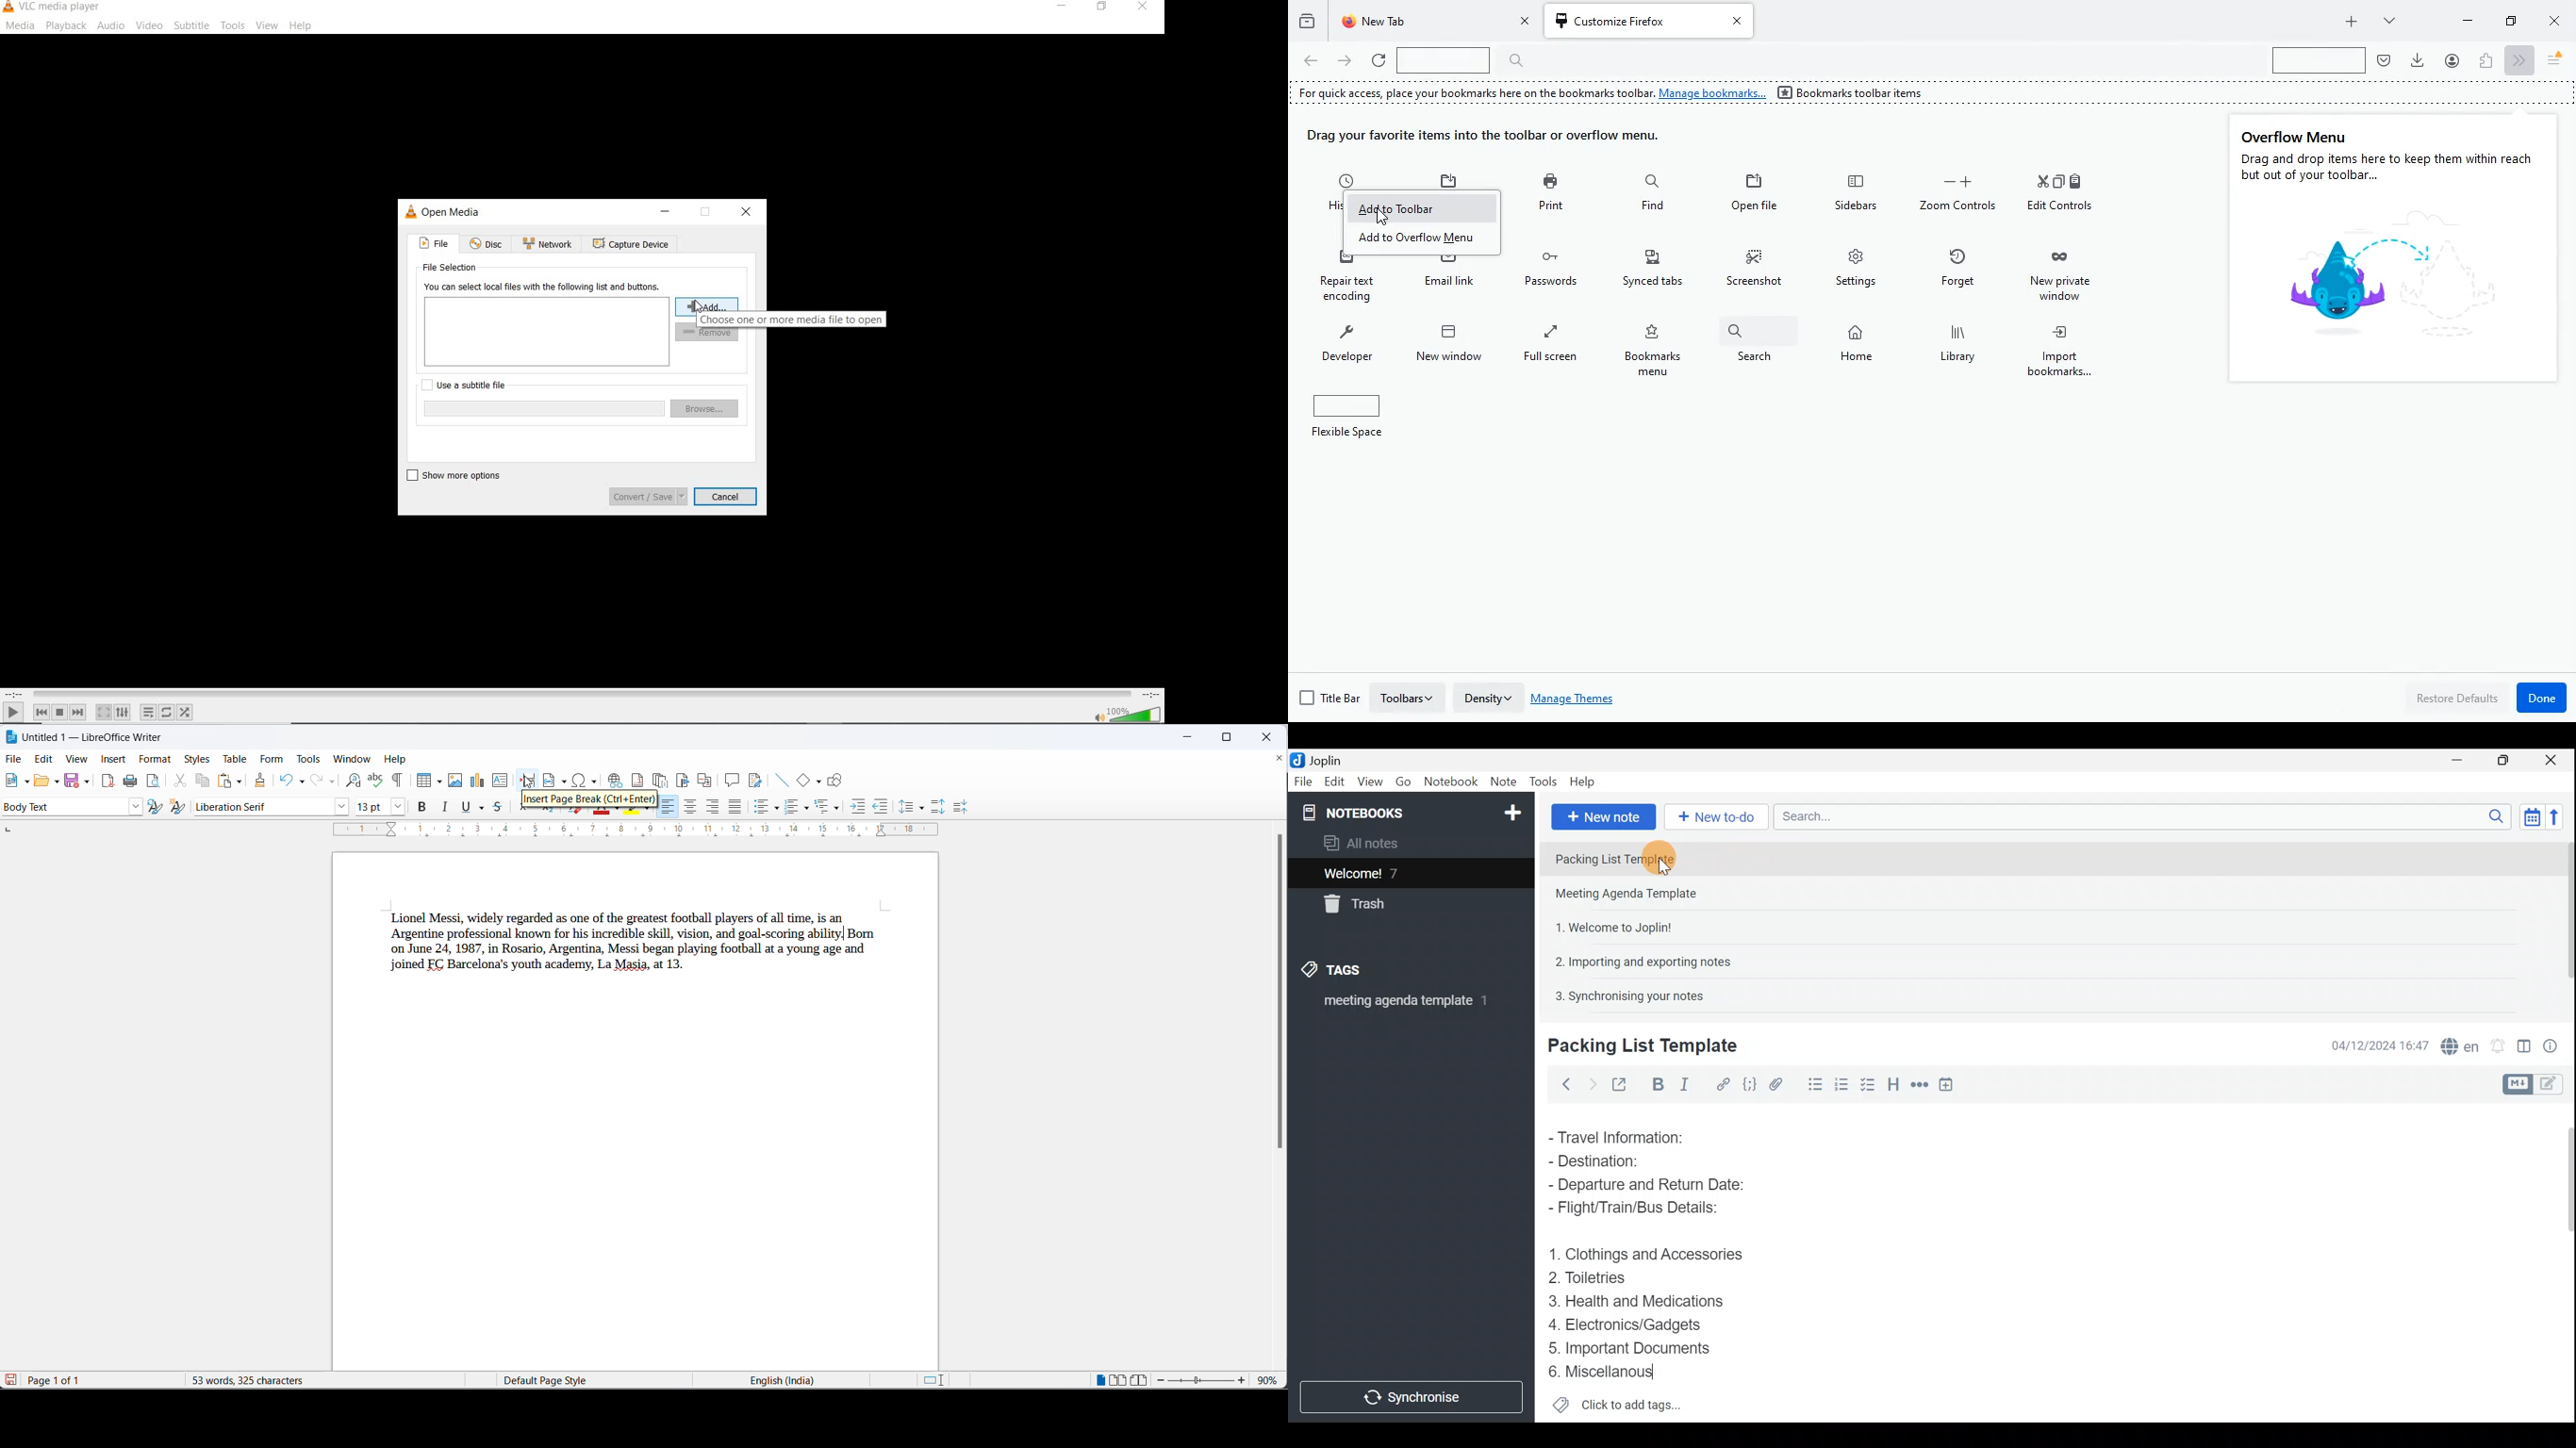 The image size is (2576, 1456). Describe the element at coordinates (1529, 93) in the screenshot. I see `For quick access, place your bookmarks here on the bookmarks toolbar. Manage bookmarks...` at that location.